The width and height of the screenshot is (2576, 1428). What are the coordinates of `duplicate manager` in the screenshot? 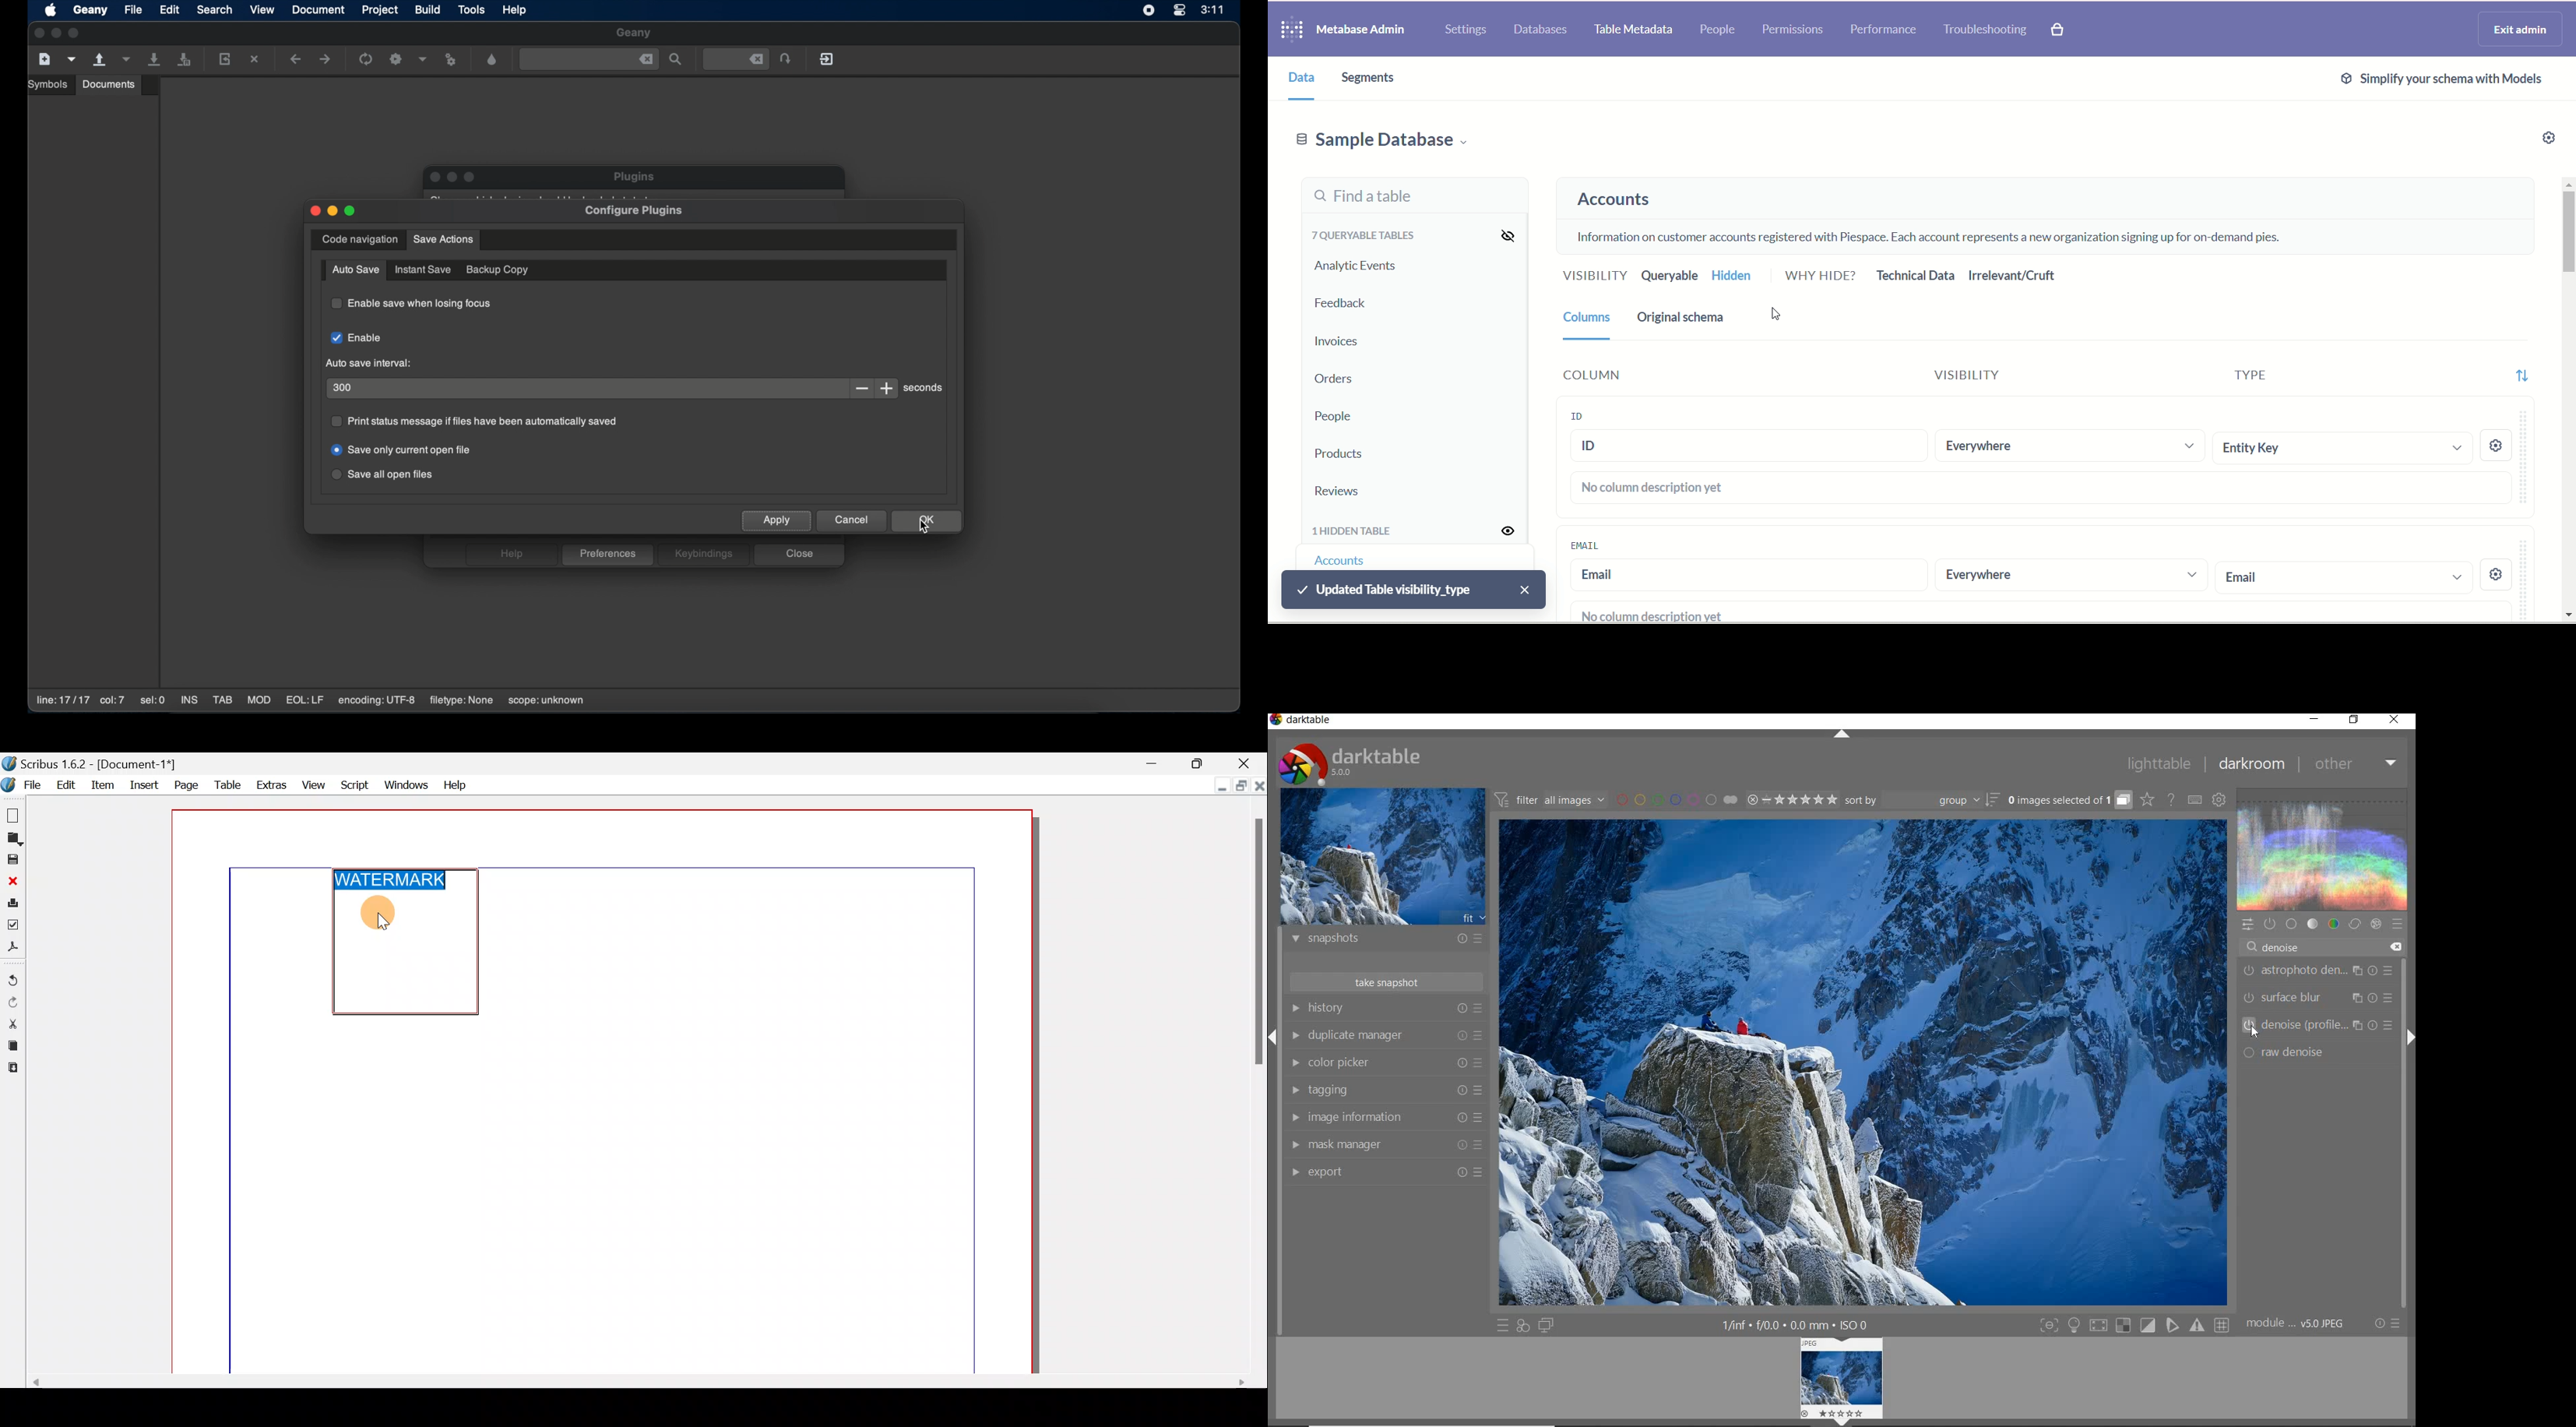 It's located at (1385, 1035).